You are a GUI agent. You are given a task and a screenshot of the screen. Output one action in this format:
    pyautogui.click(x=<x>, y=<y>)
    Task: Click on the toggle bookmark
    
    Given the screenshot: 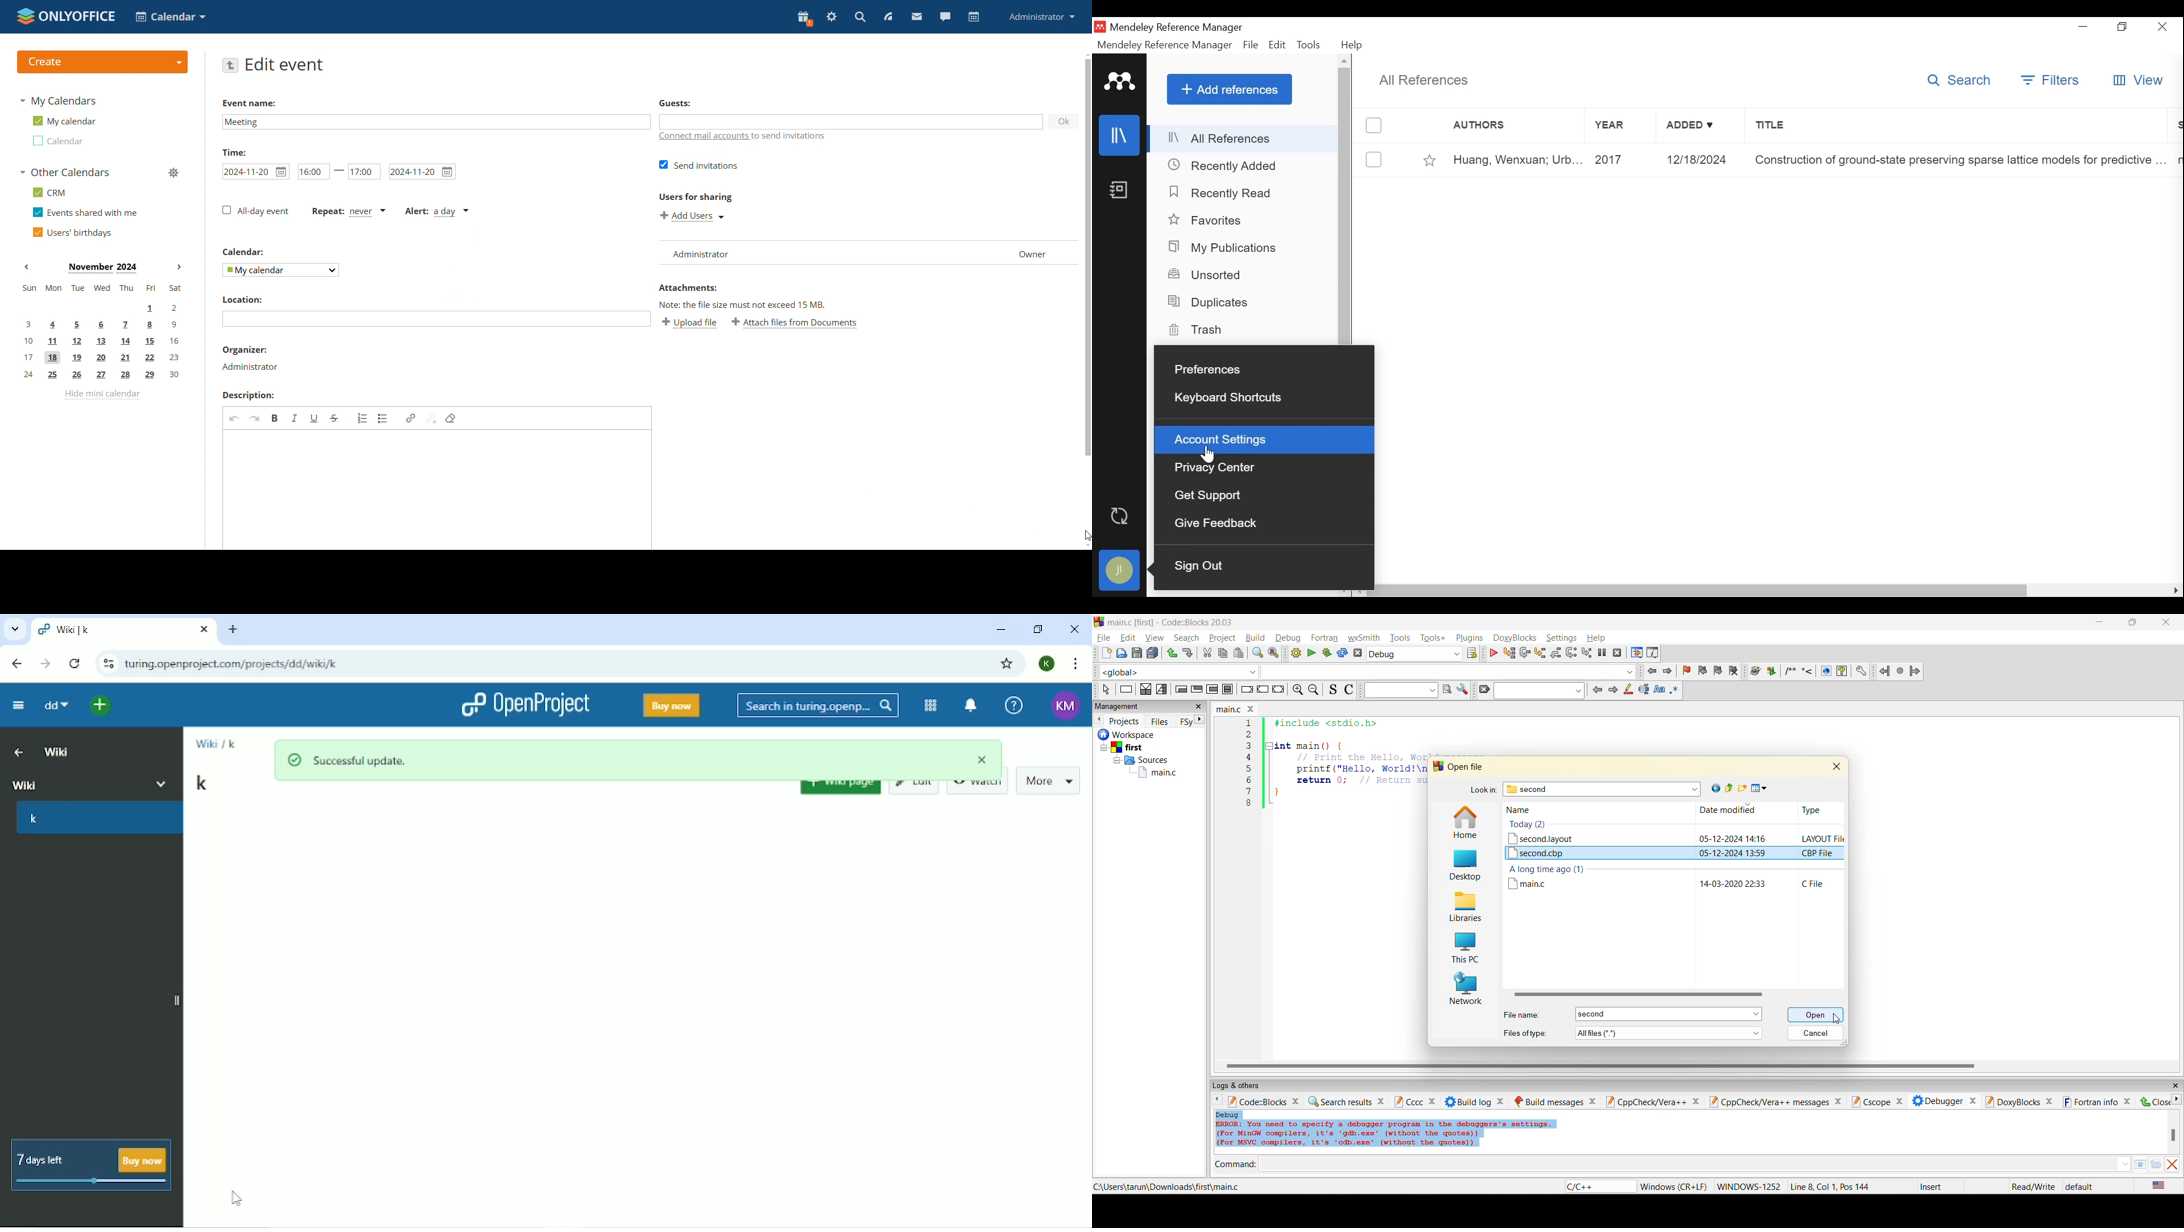 What is the action you would take?
    pyautogui.click(x=1687, y=671)
    